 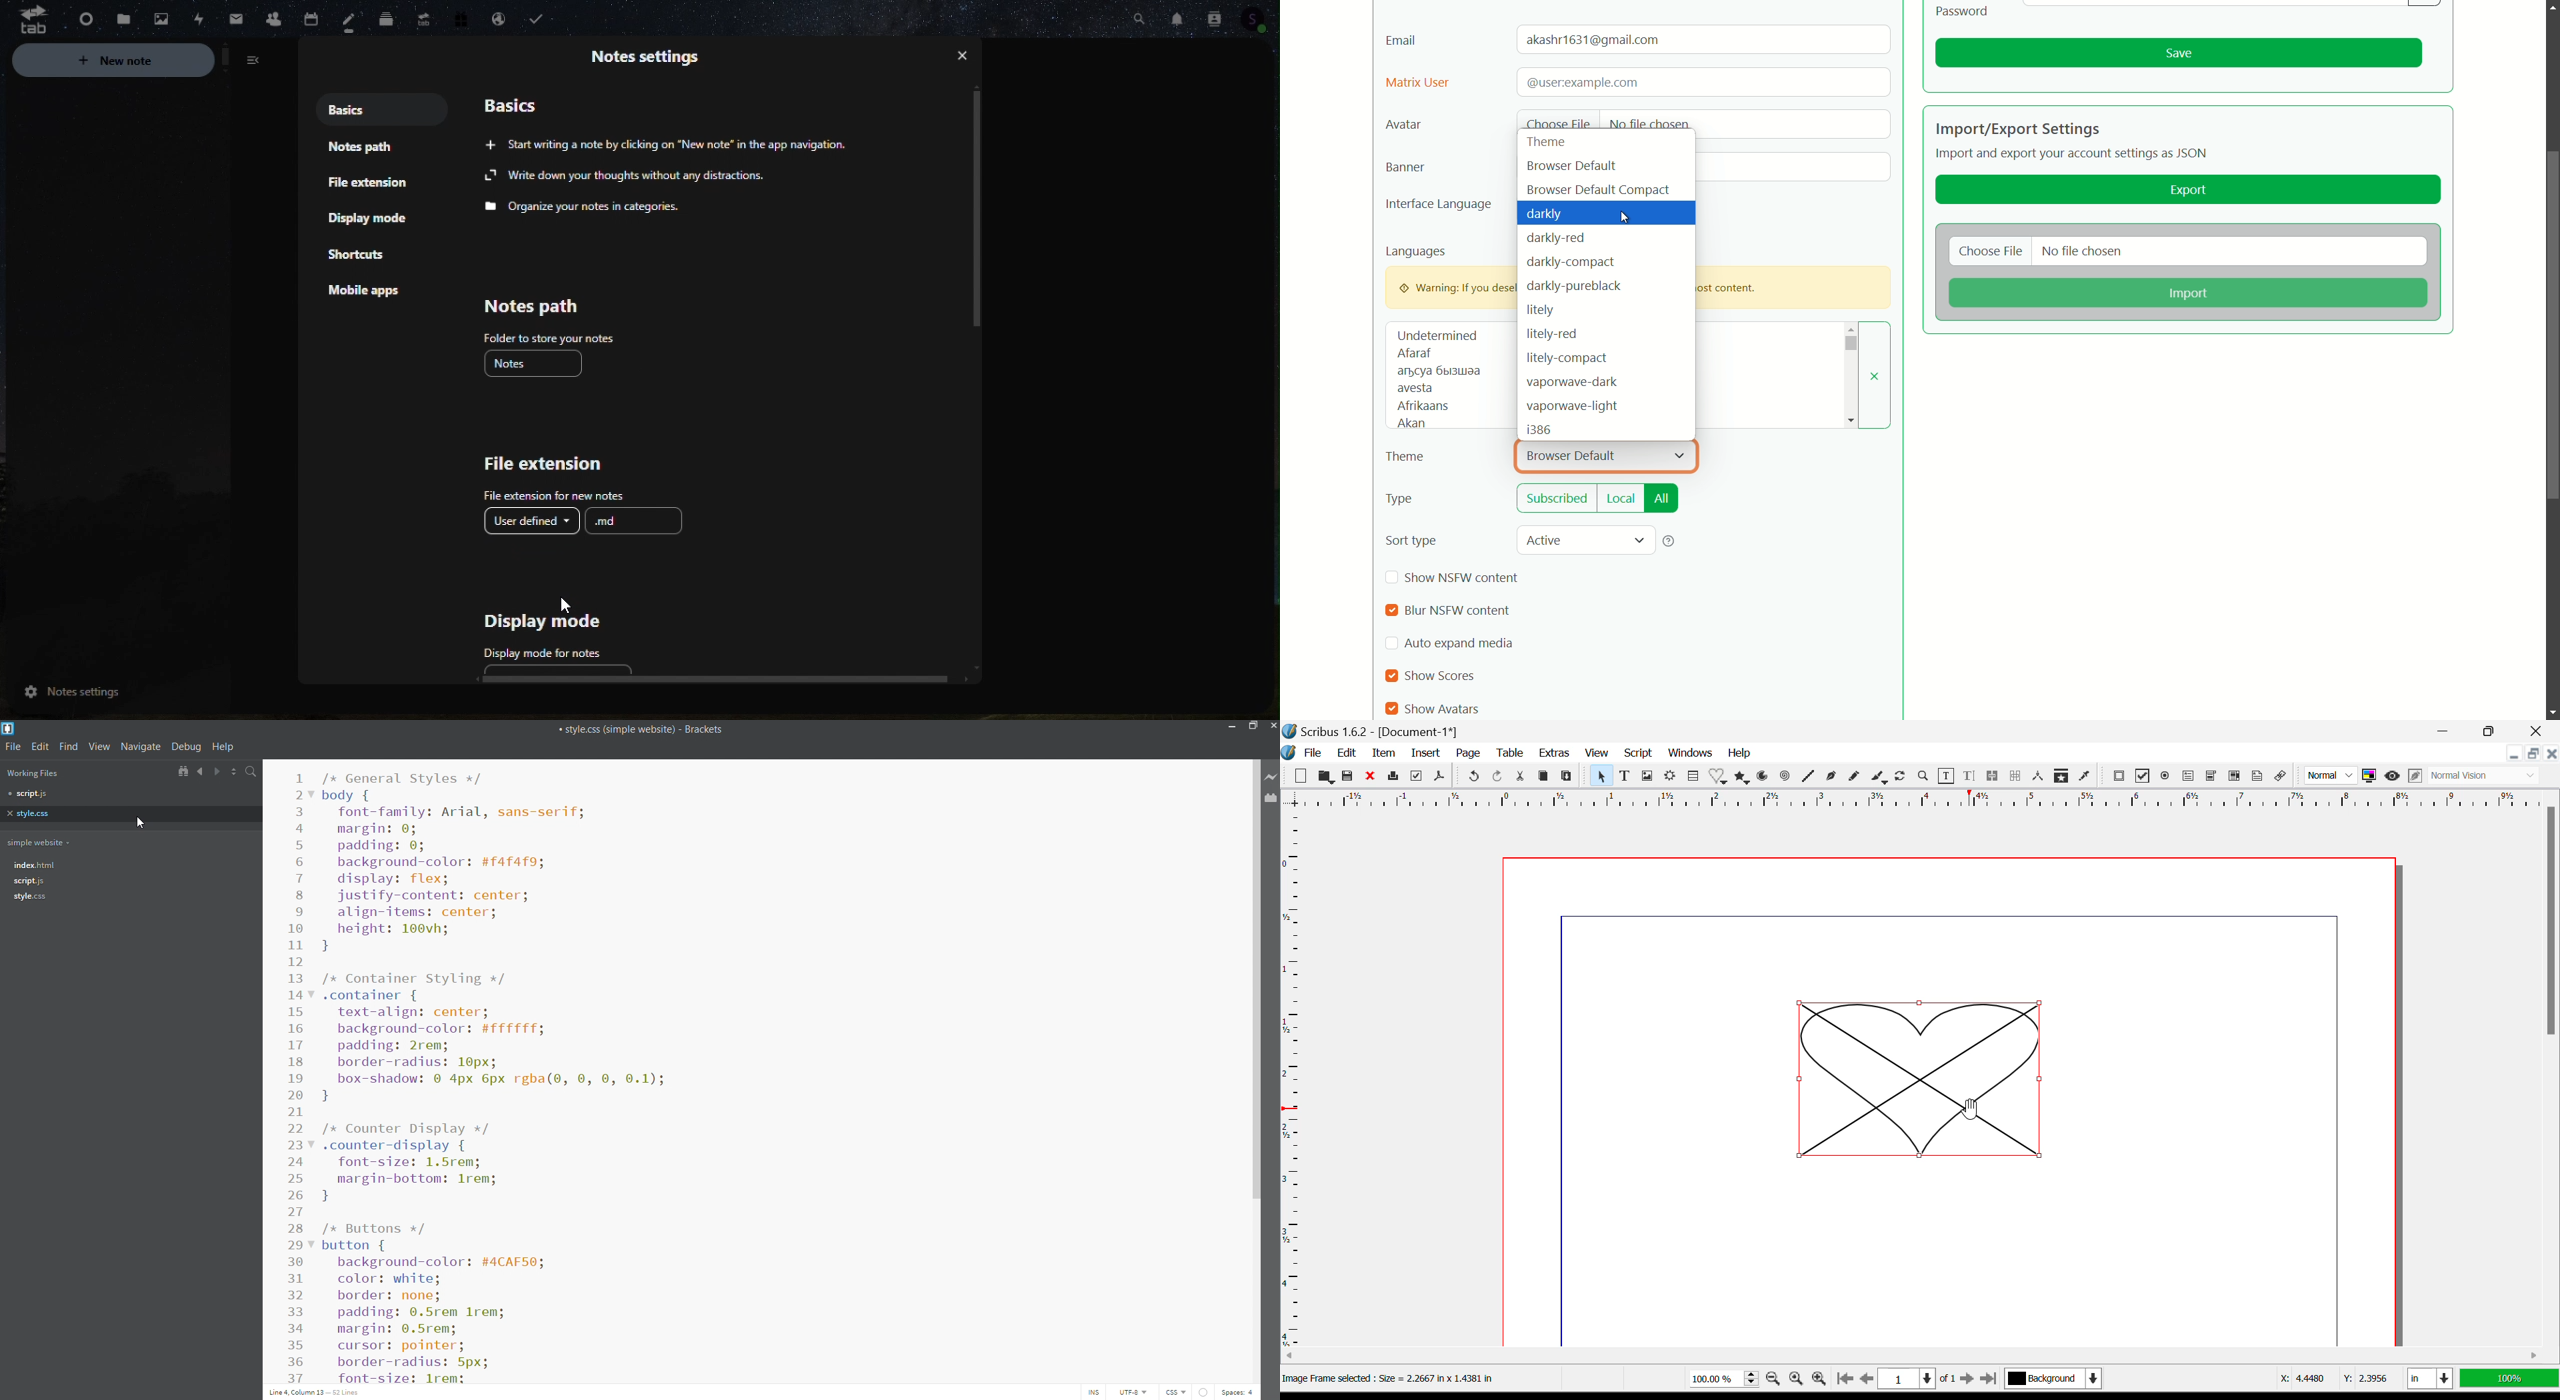 What do you see at coordinates (1272, 728) in the screenshot?
I see `close` at bounding box center [1272, 728].